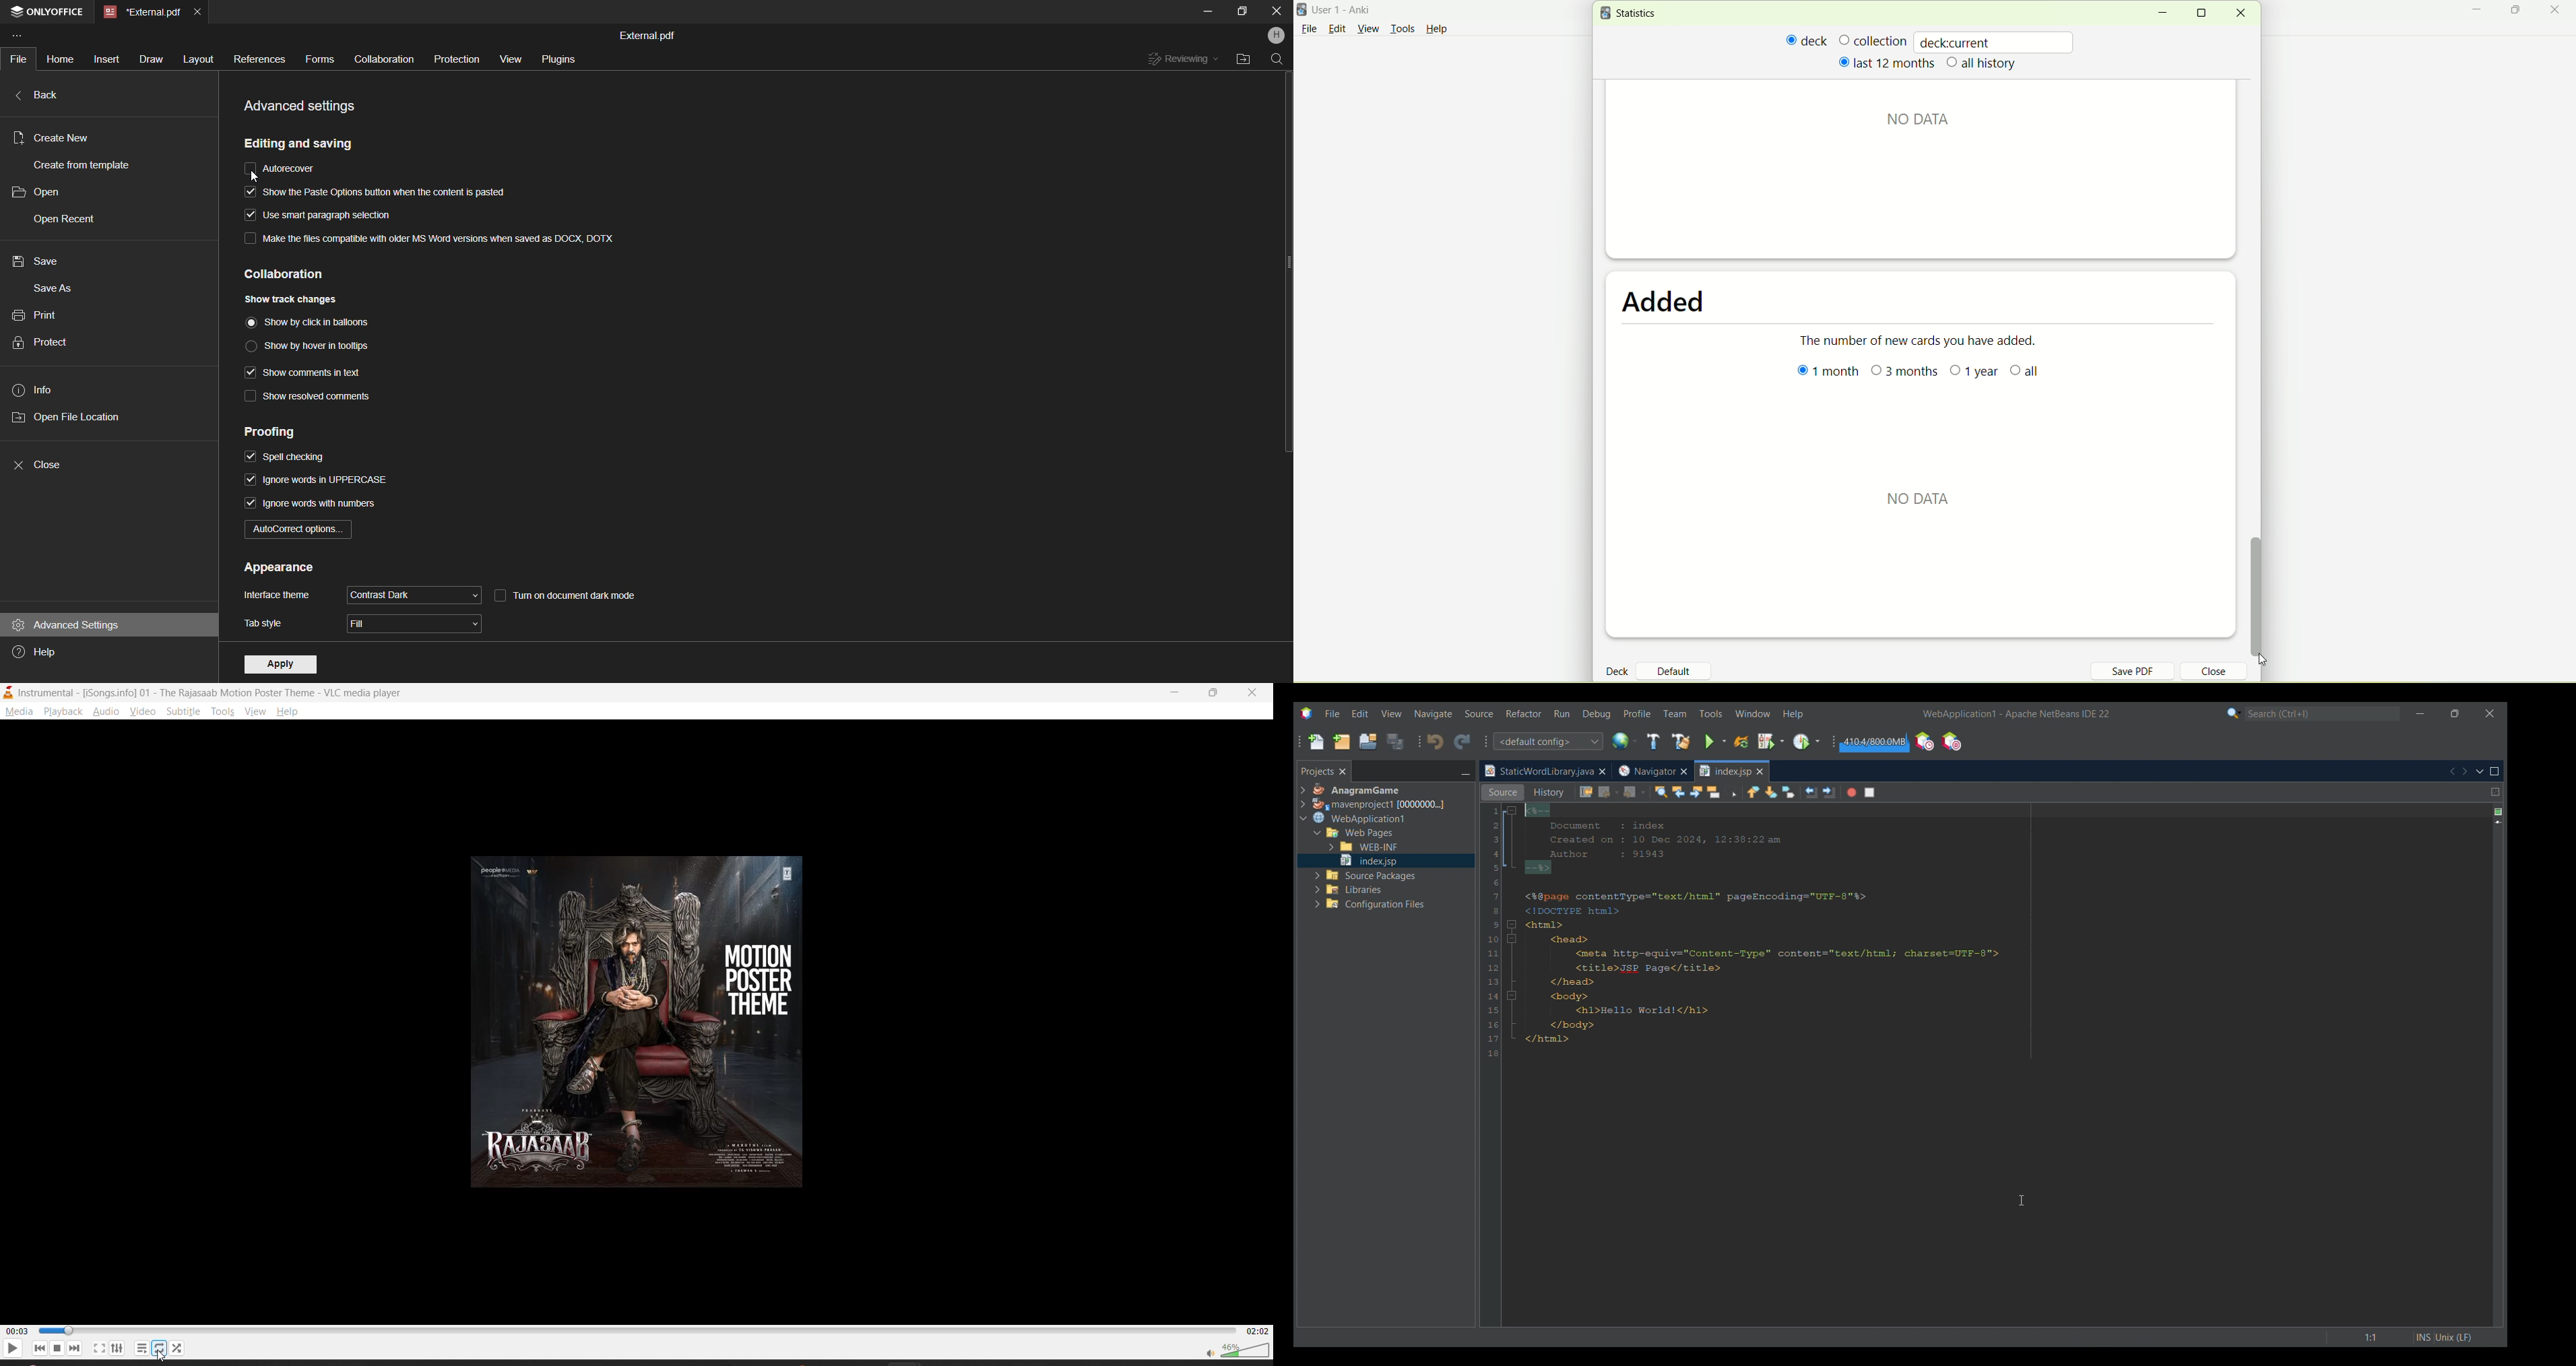 This screenshot has width=2576, height=1372. Describe the element at coordinates (22, 38) in the screenshot. I see `Customize Toolbar` at that location.